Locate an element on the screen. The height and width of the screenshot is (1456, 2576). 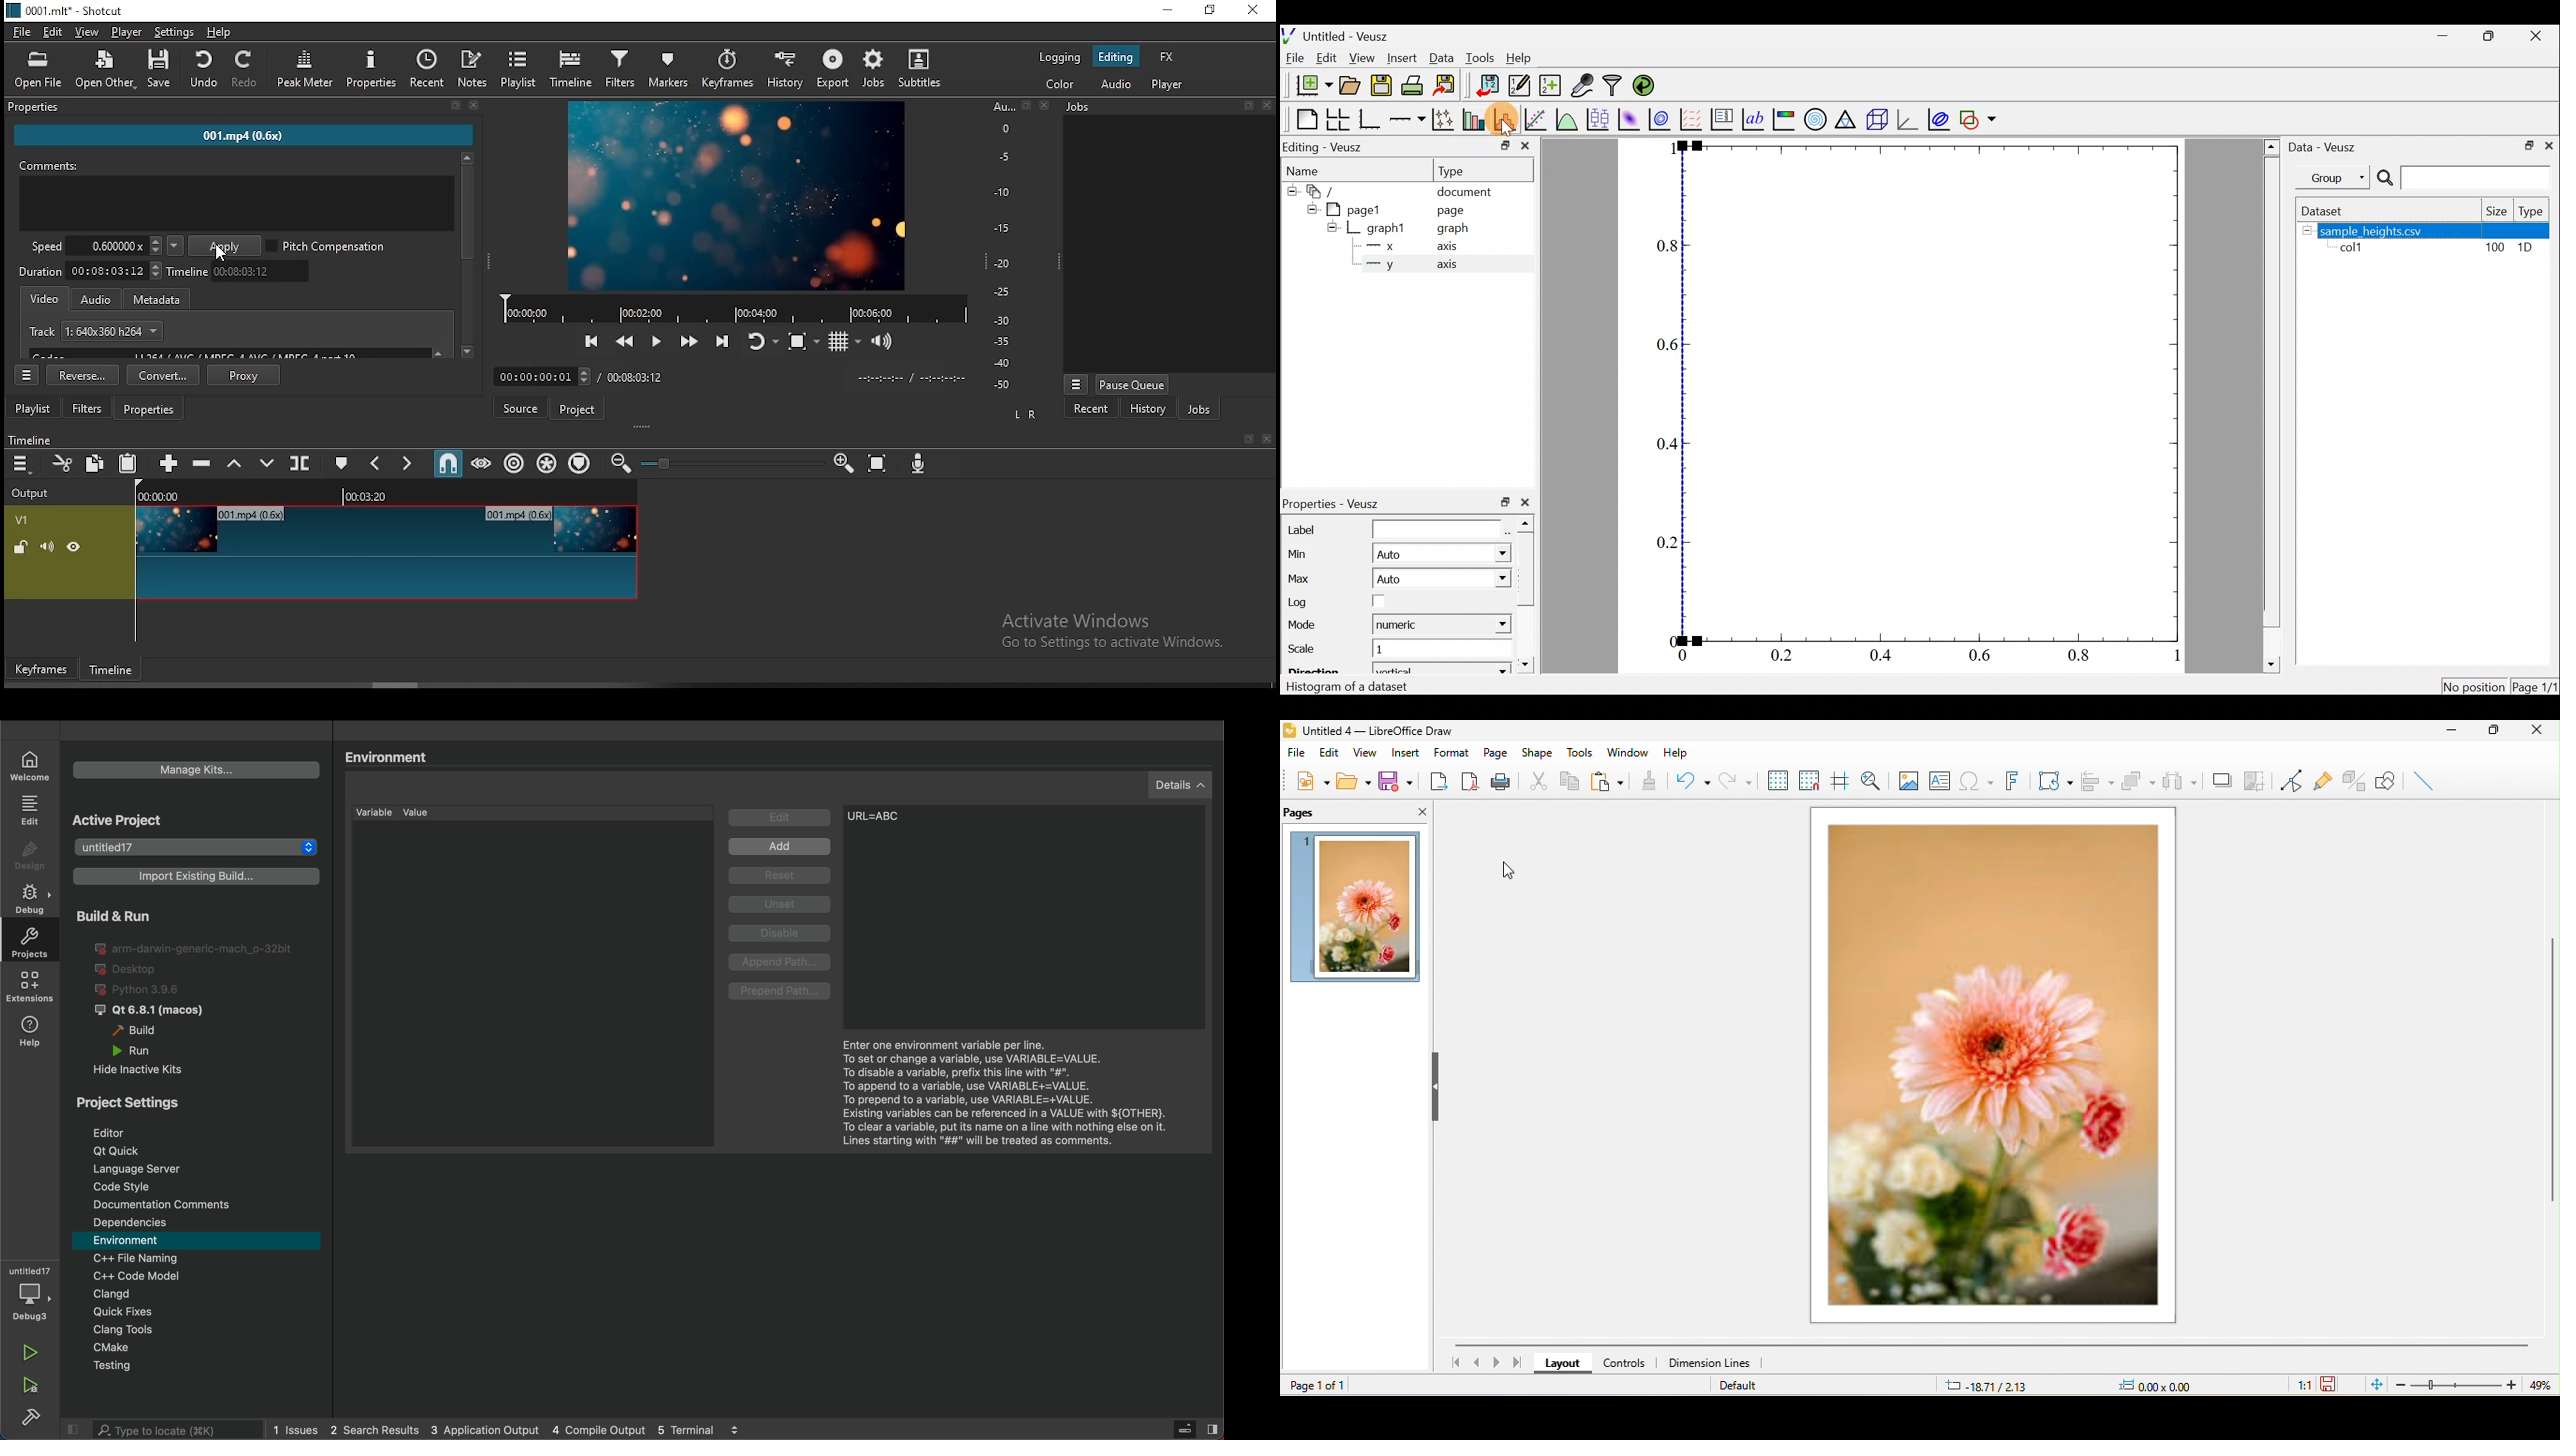
Dependencies  is located at coordinates (199, 1223).